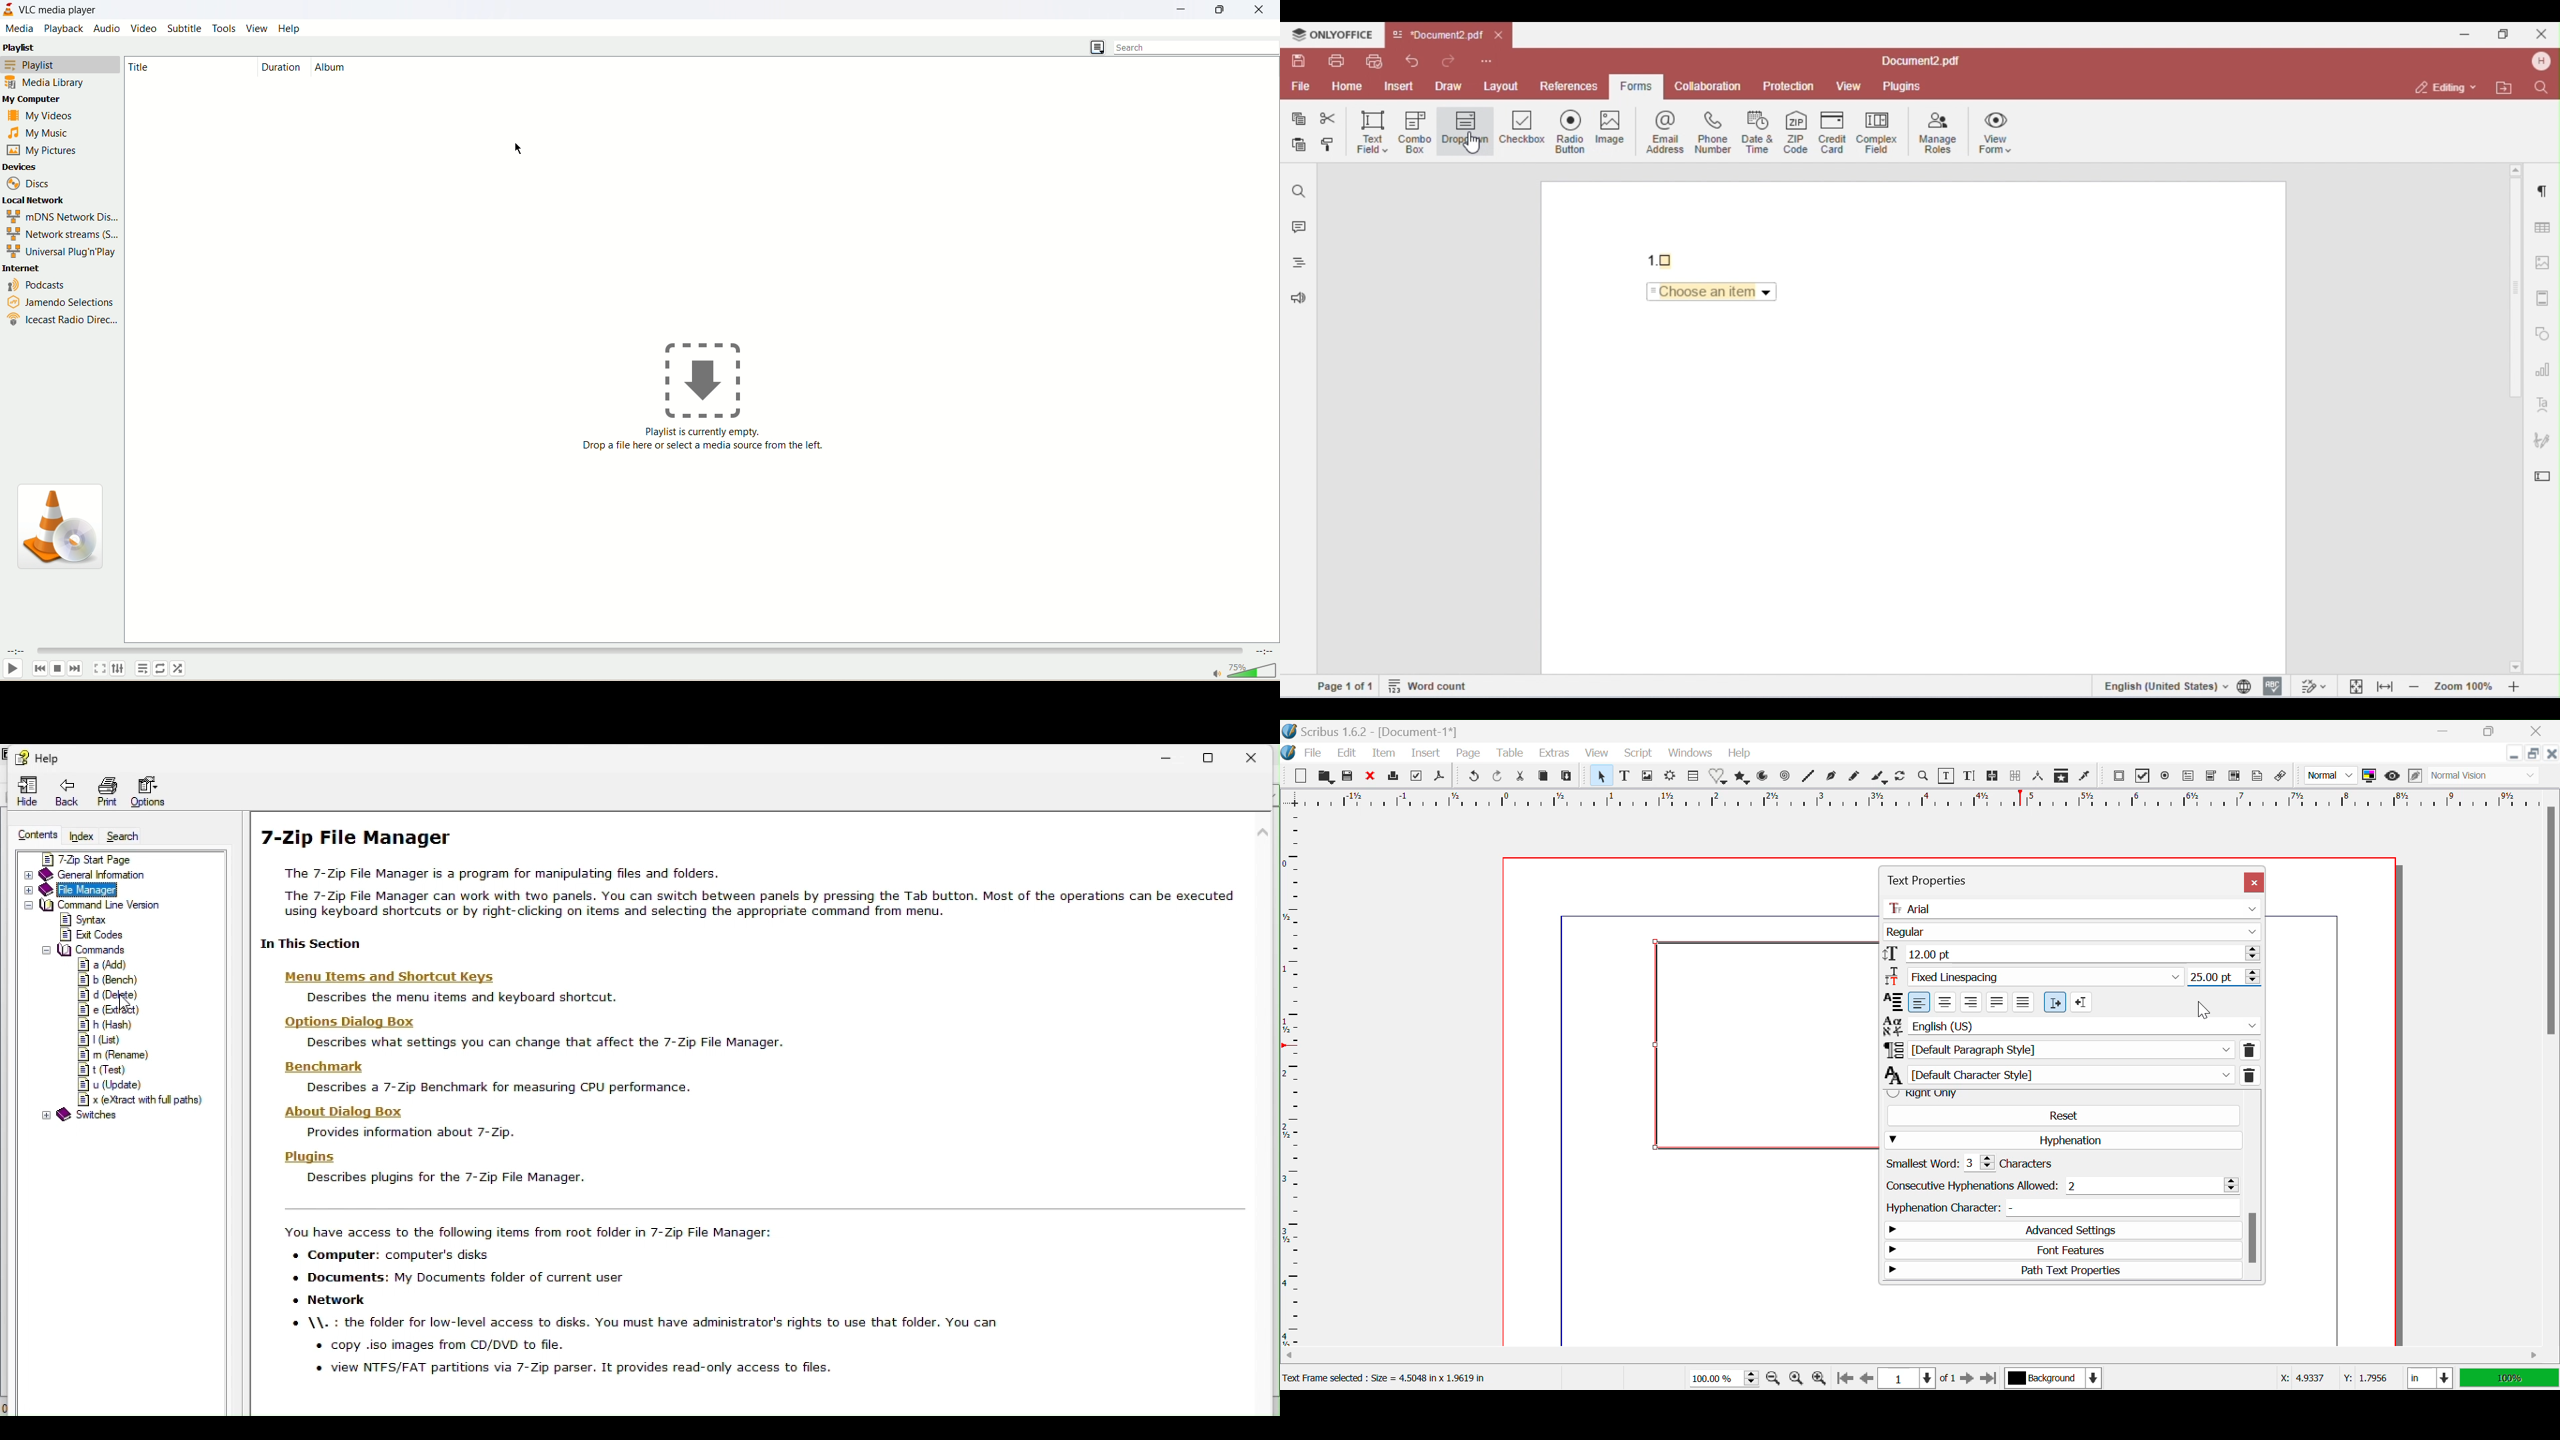 Image resolution: width=2576 pixels, height=1456 pixels. I want to click on Zoom, so click(1925, 778).